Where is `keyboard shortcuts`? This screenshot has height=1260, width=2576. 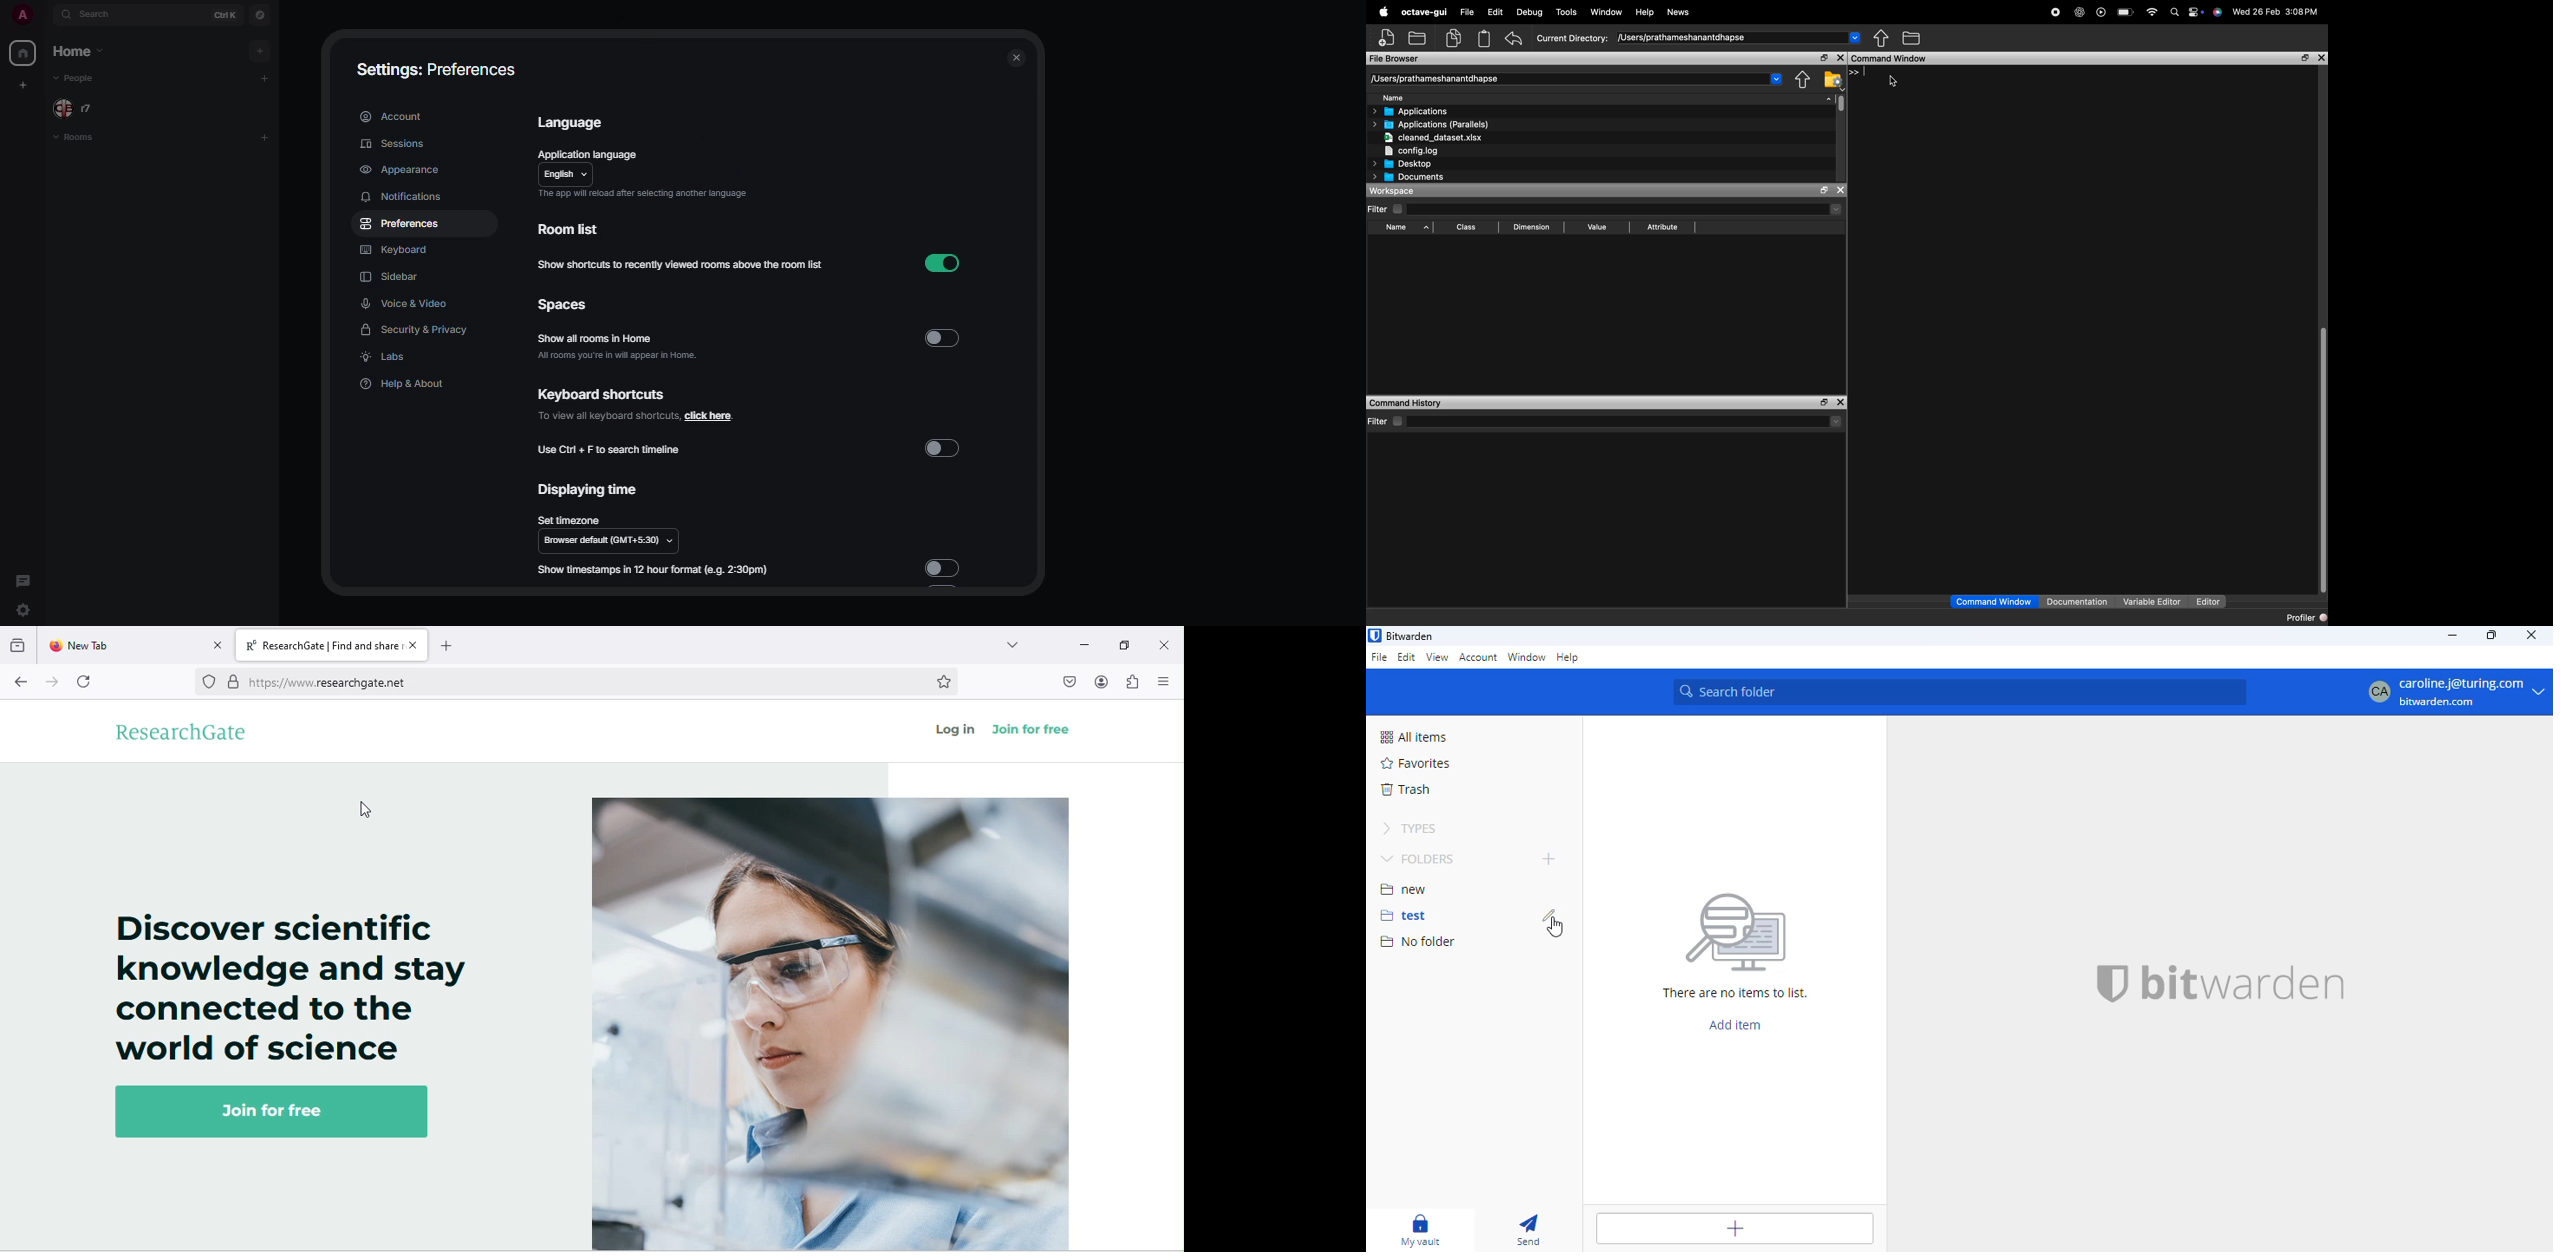
keyboard shortcuts is located at coordinates (601, 394).